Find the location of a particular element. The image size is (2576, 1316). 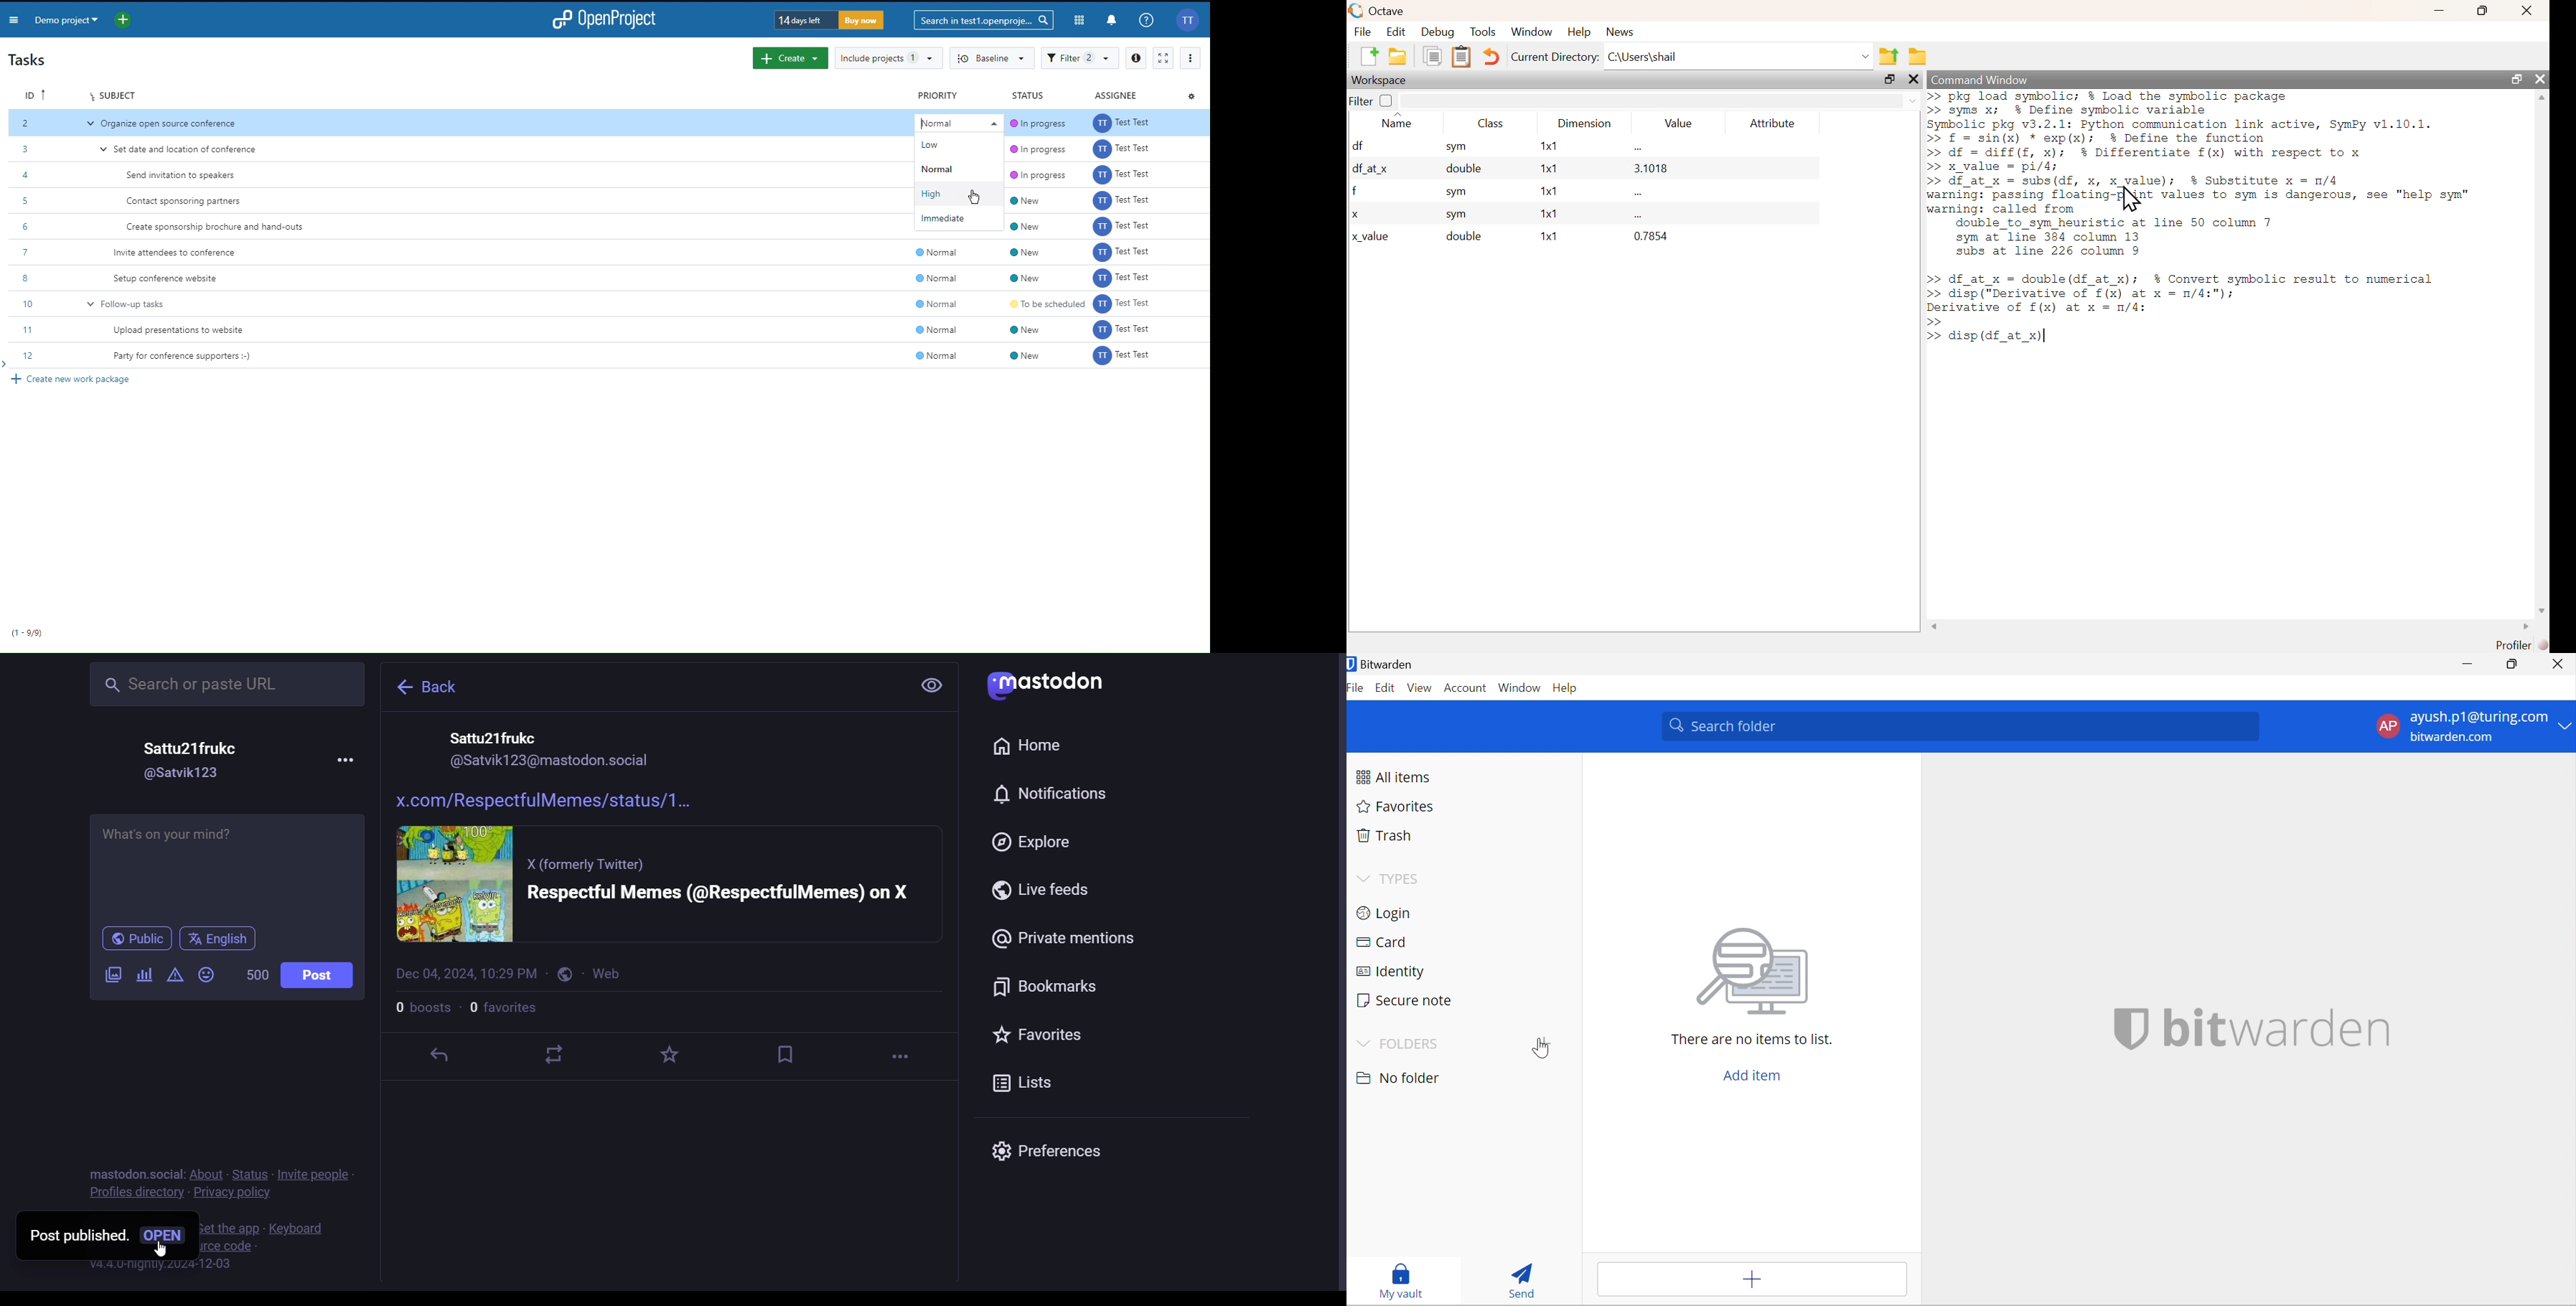

lists is located at coordinates (1026, 1082).